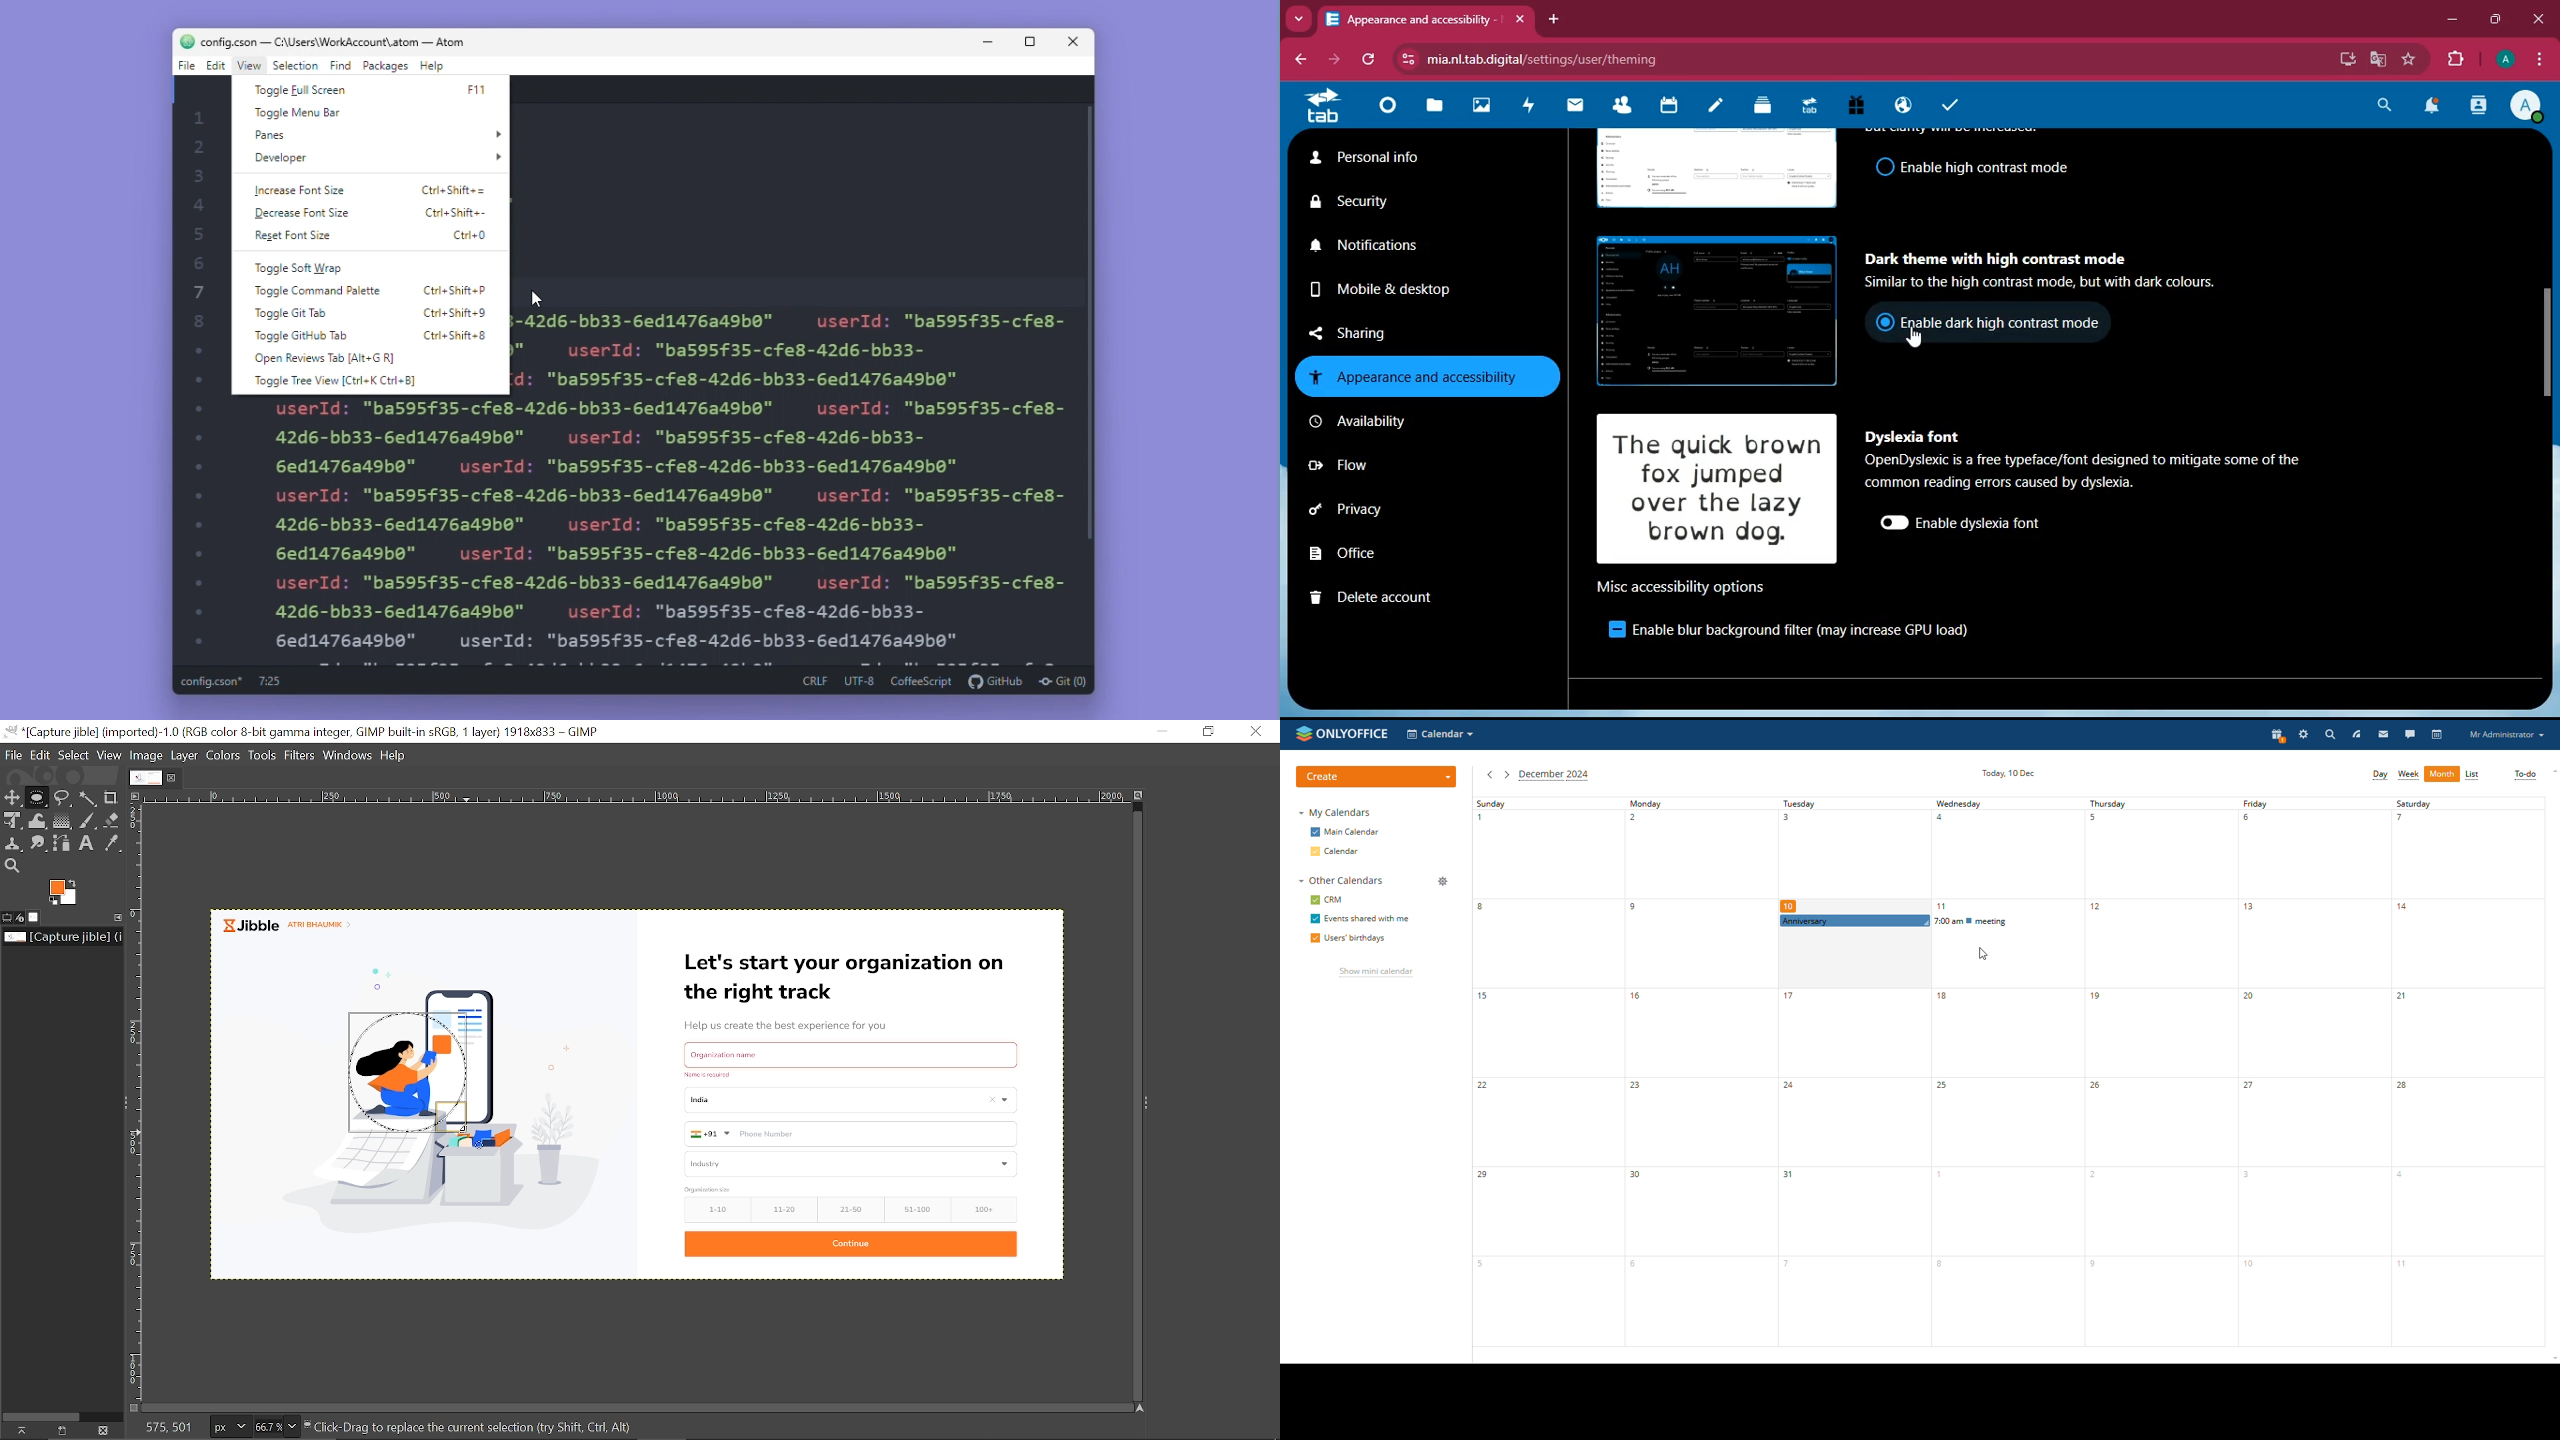 This screenshot has width=2576, height=1456. What do you see at coordinates (1073, 41) in the screenshot?
I see `Close` at bounding box center [1073, 41].